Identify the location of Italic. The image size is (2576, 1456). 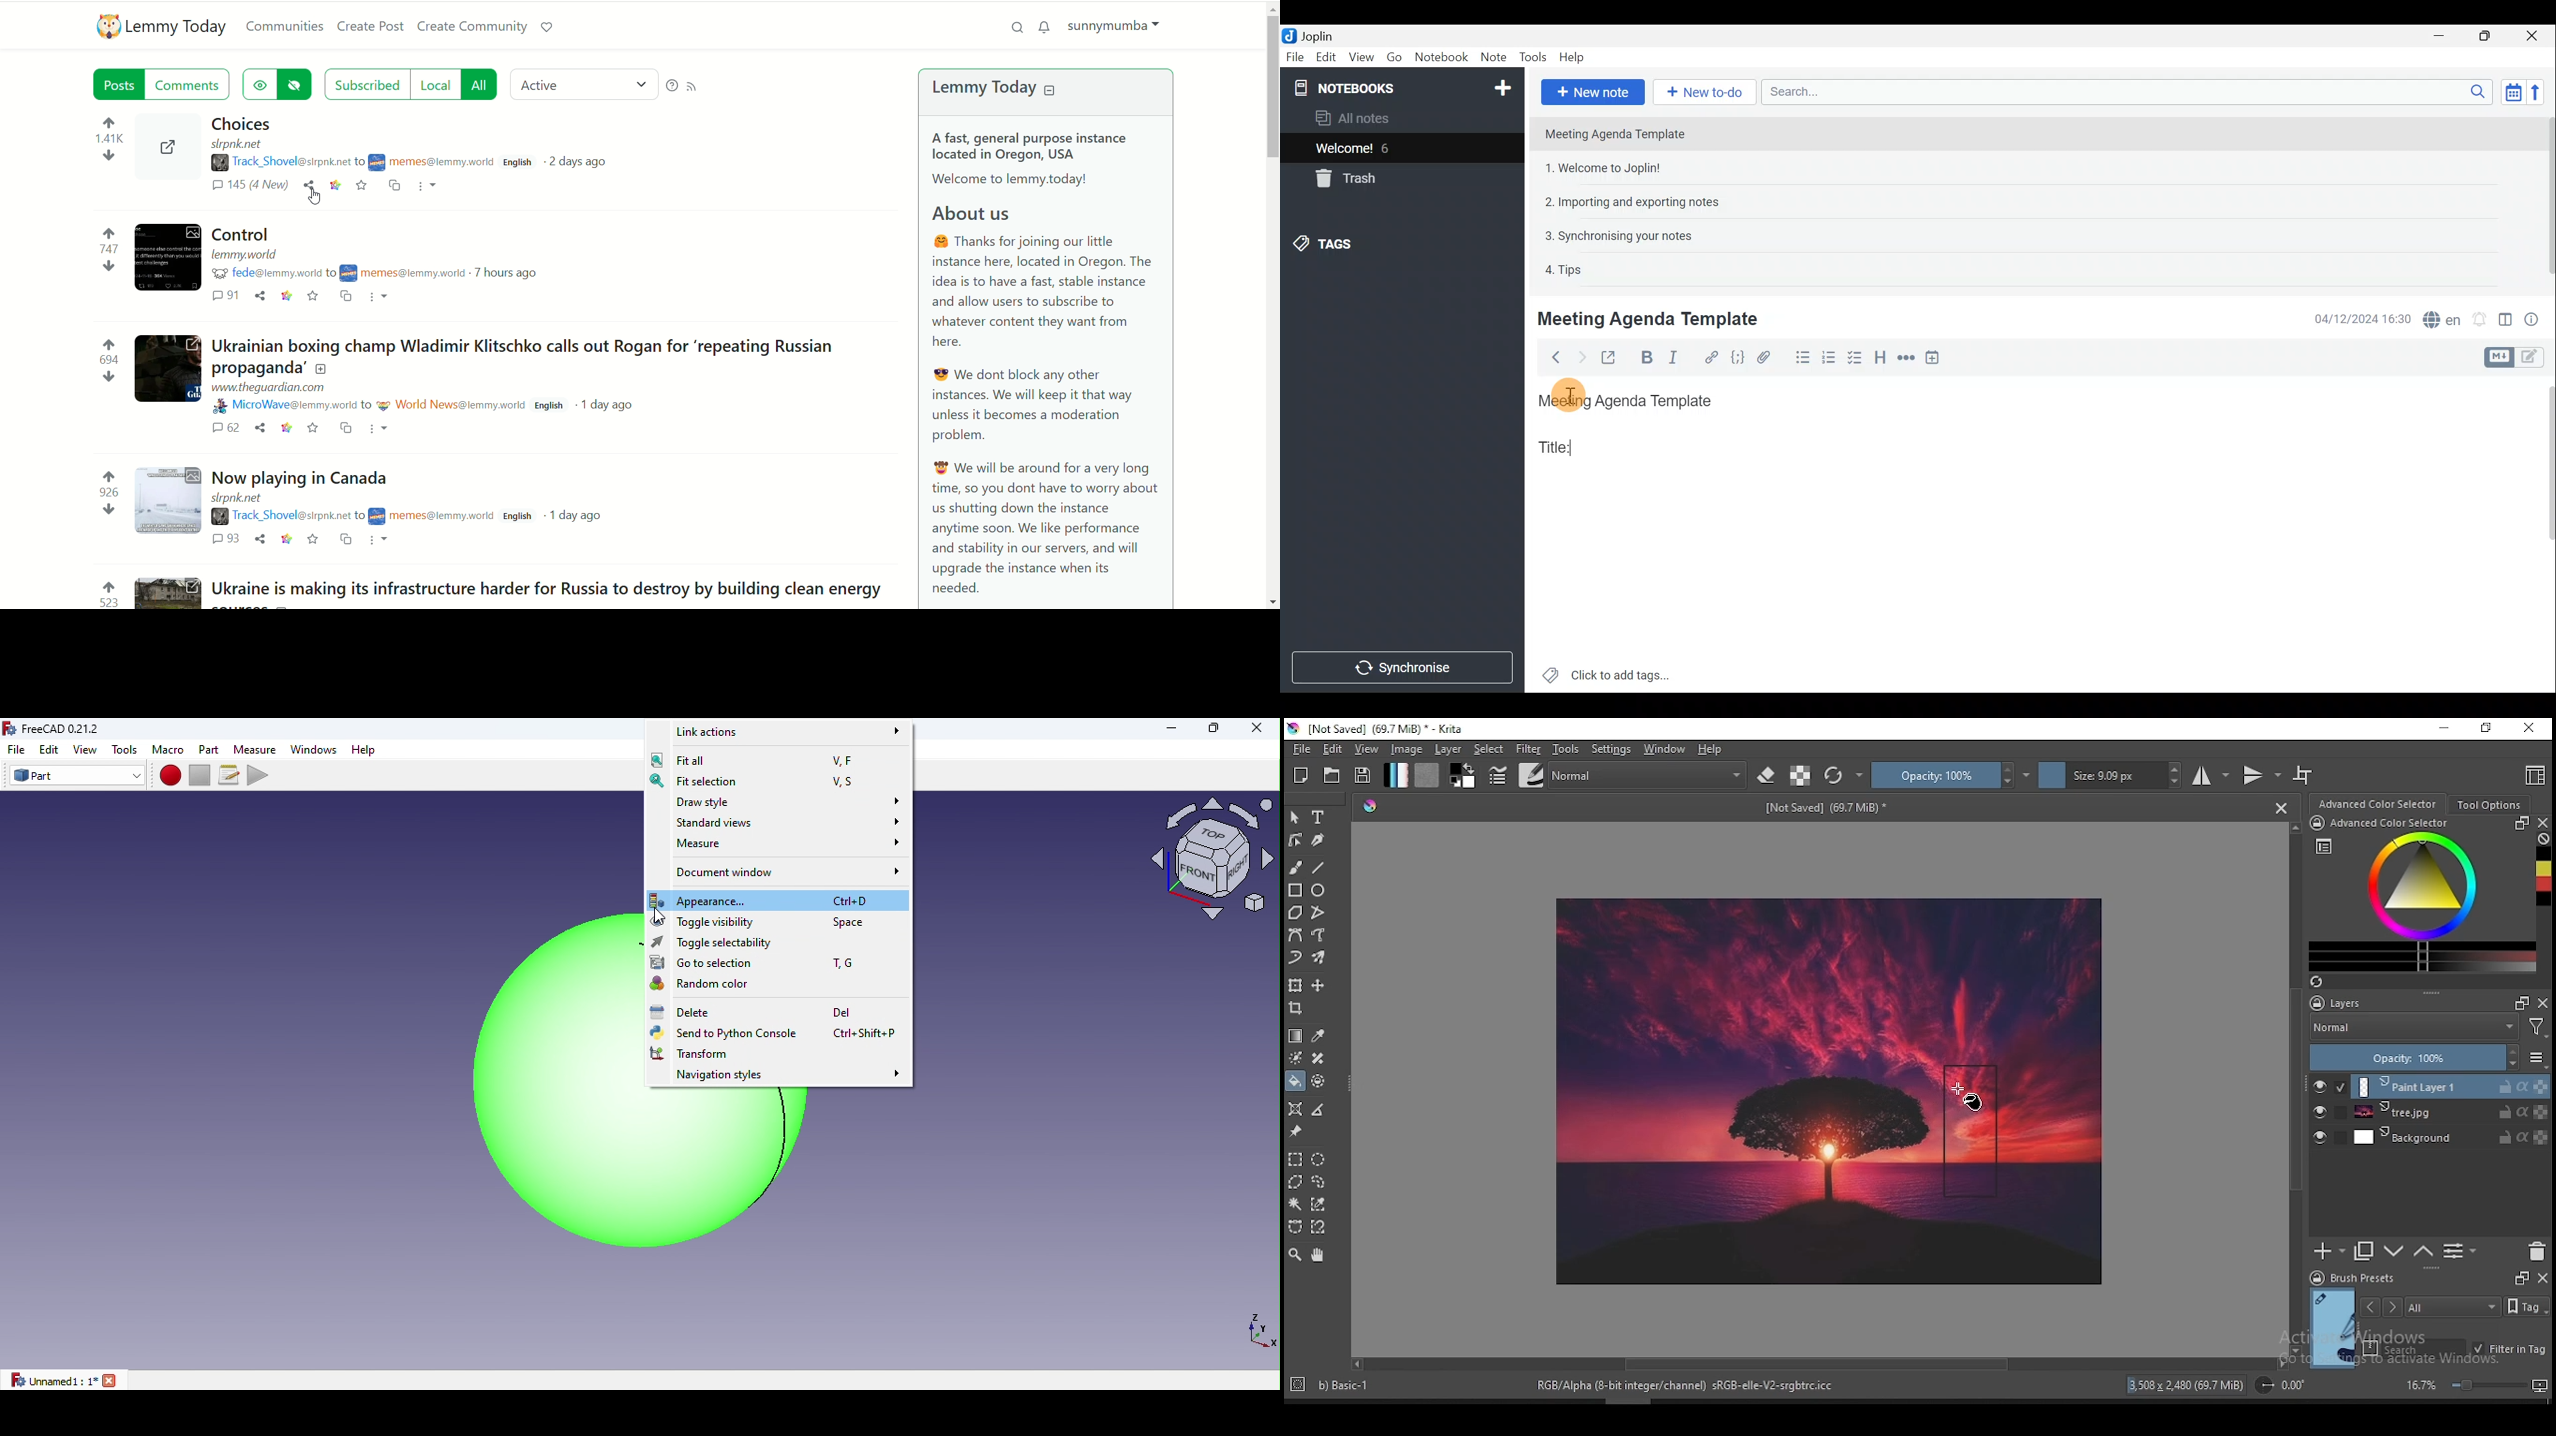
(1680, 358).